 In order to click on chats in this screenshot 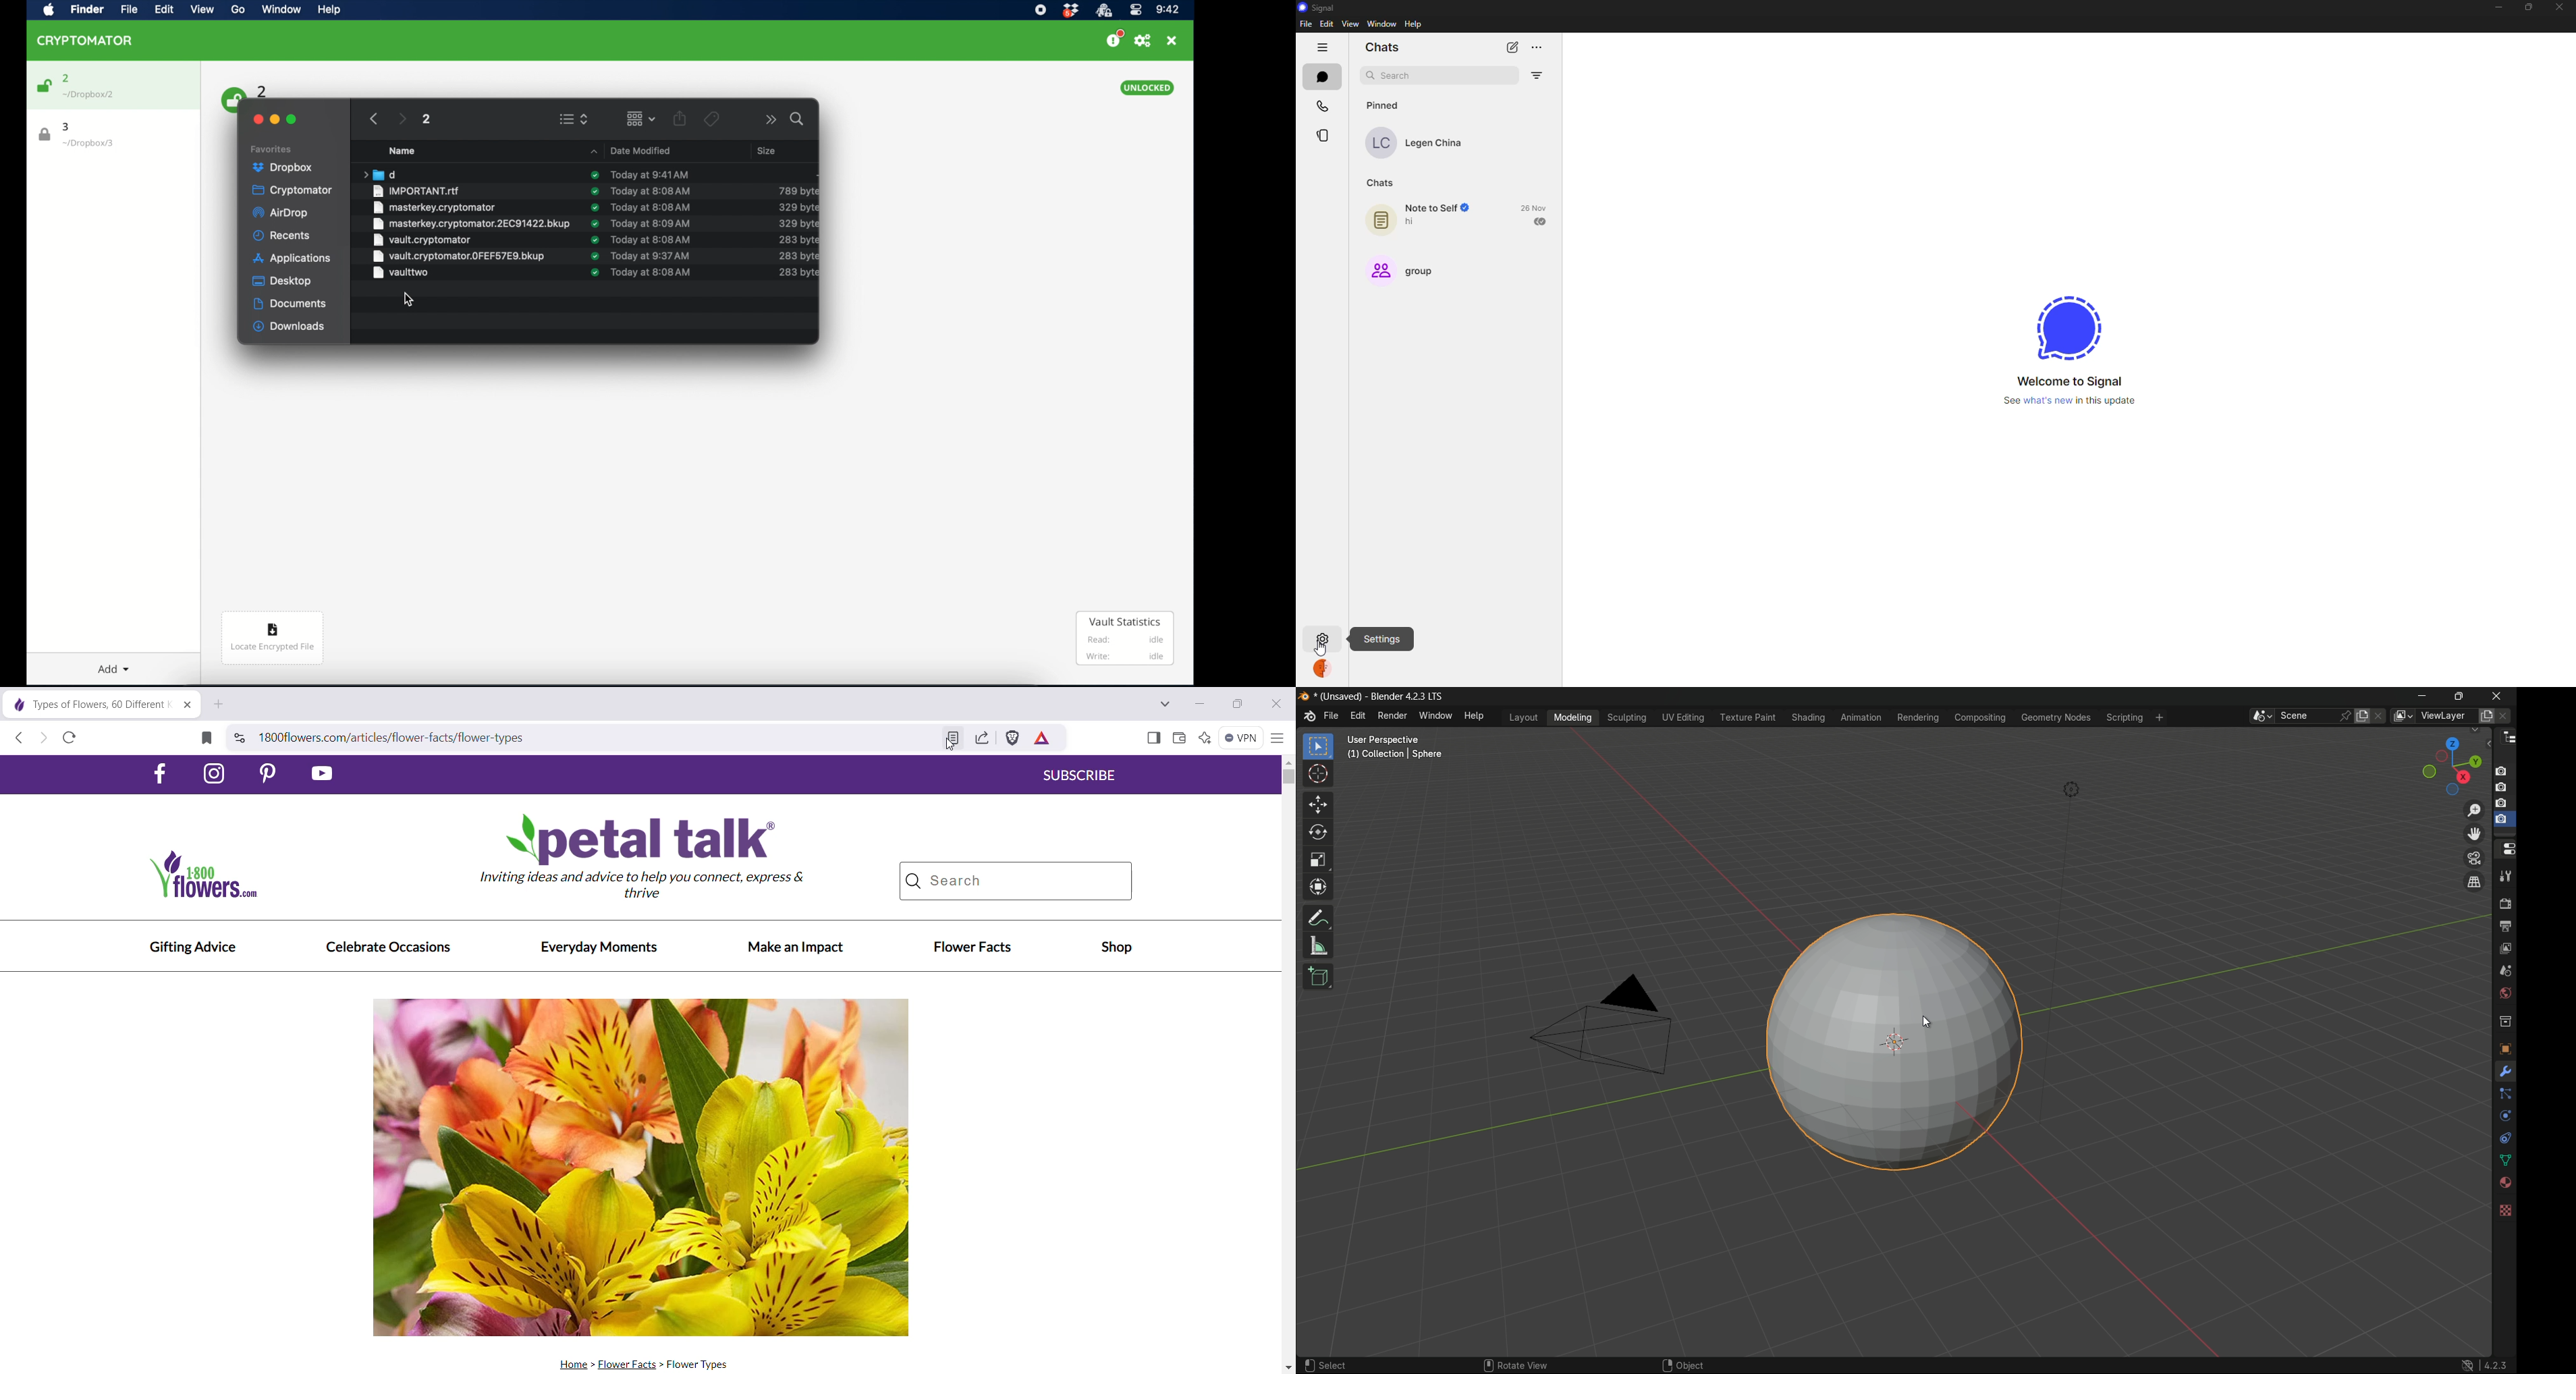, I will do `click(1382, 183)`.